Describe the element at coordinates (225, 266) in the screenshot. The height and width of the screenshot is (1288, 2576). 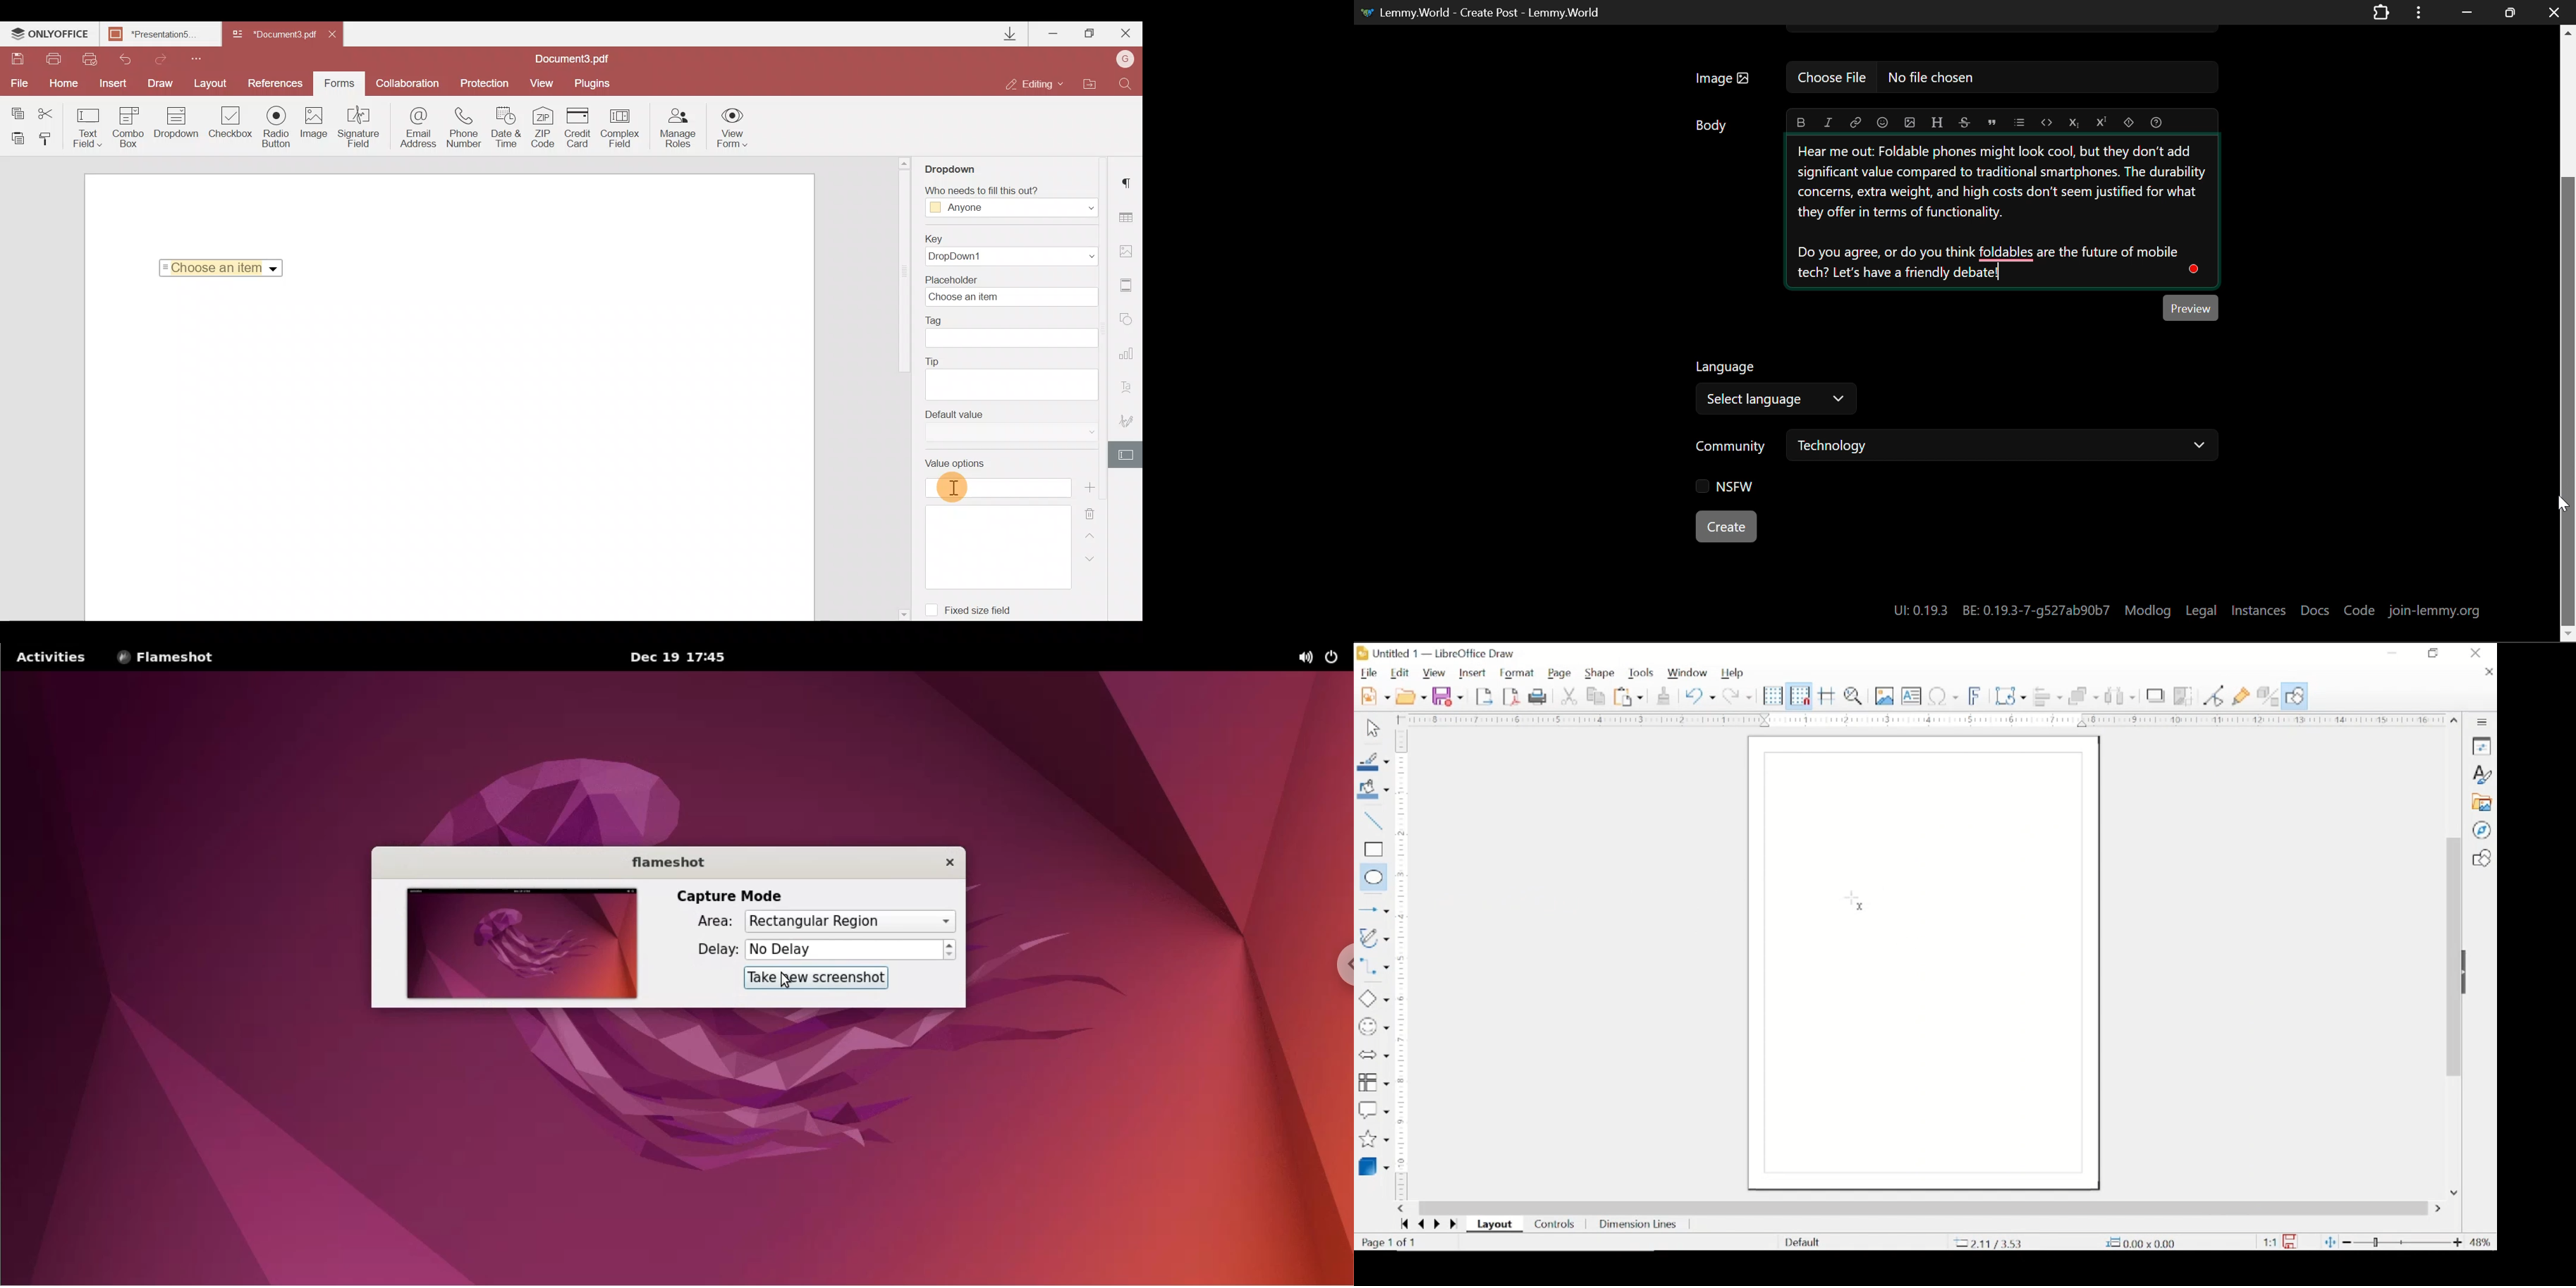
I see `Choose an item ` at that location.